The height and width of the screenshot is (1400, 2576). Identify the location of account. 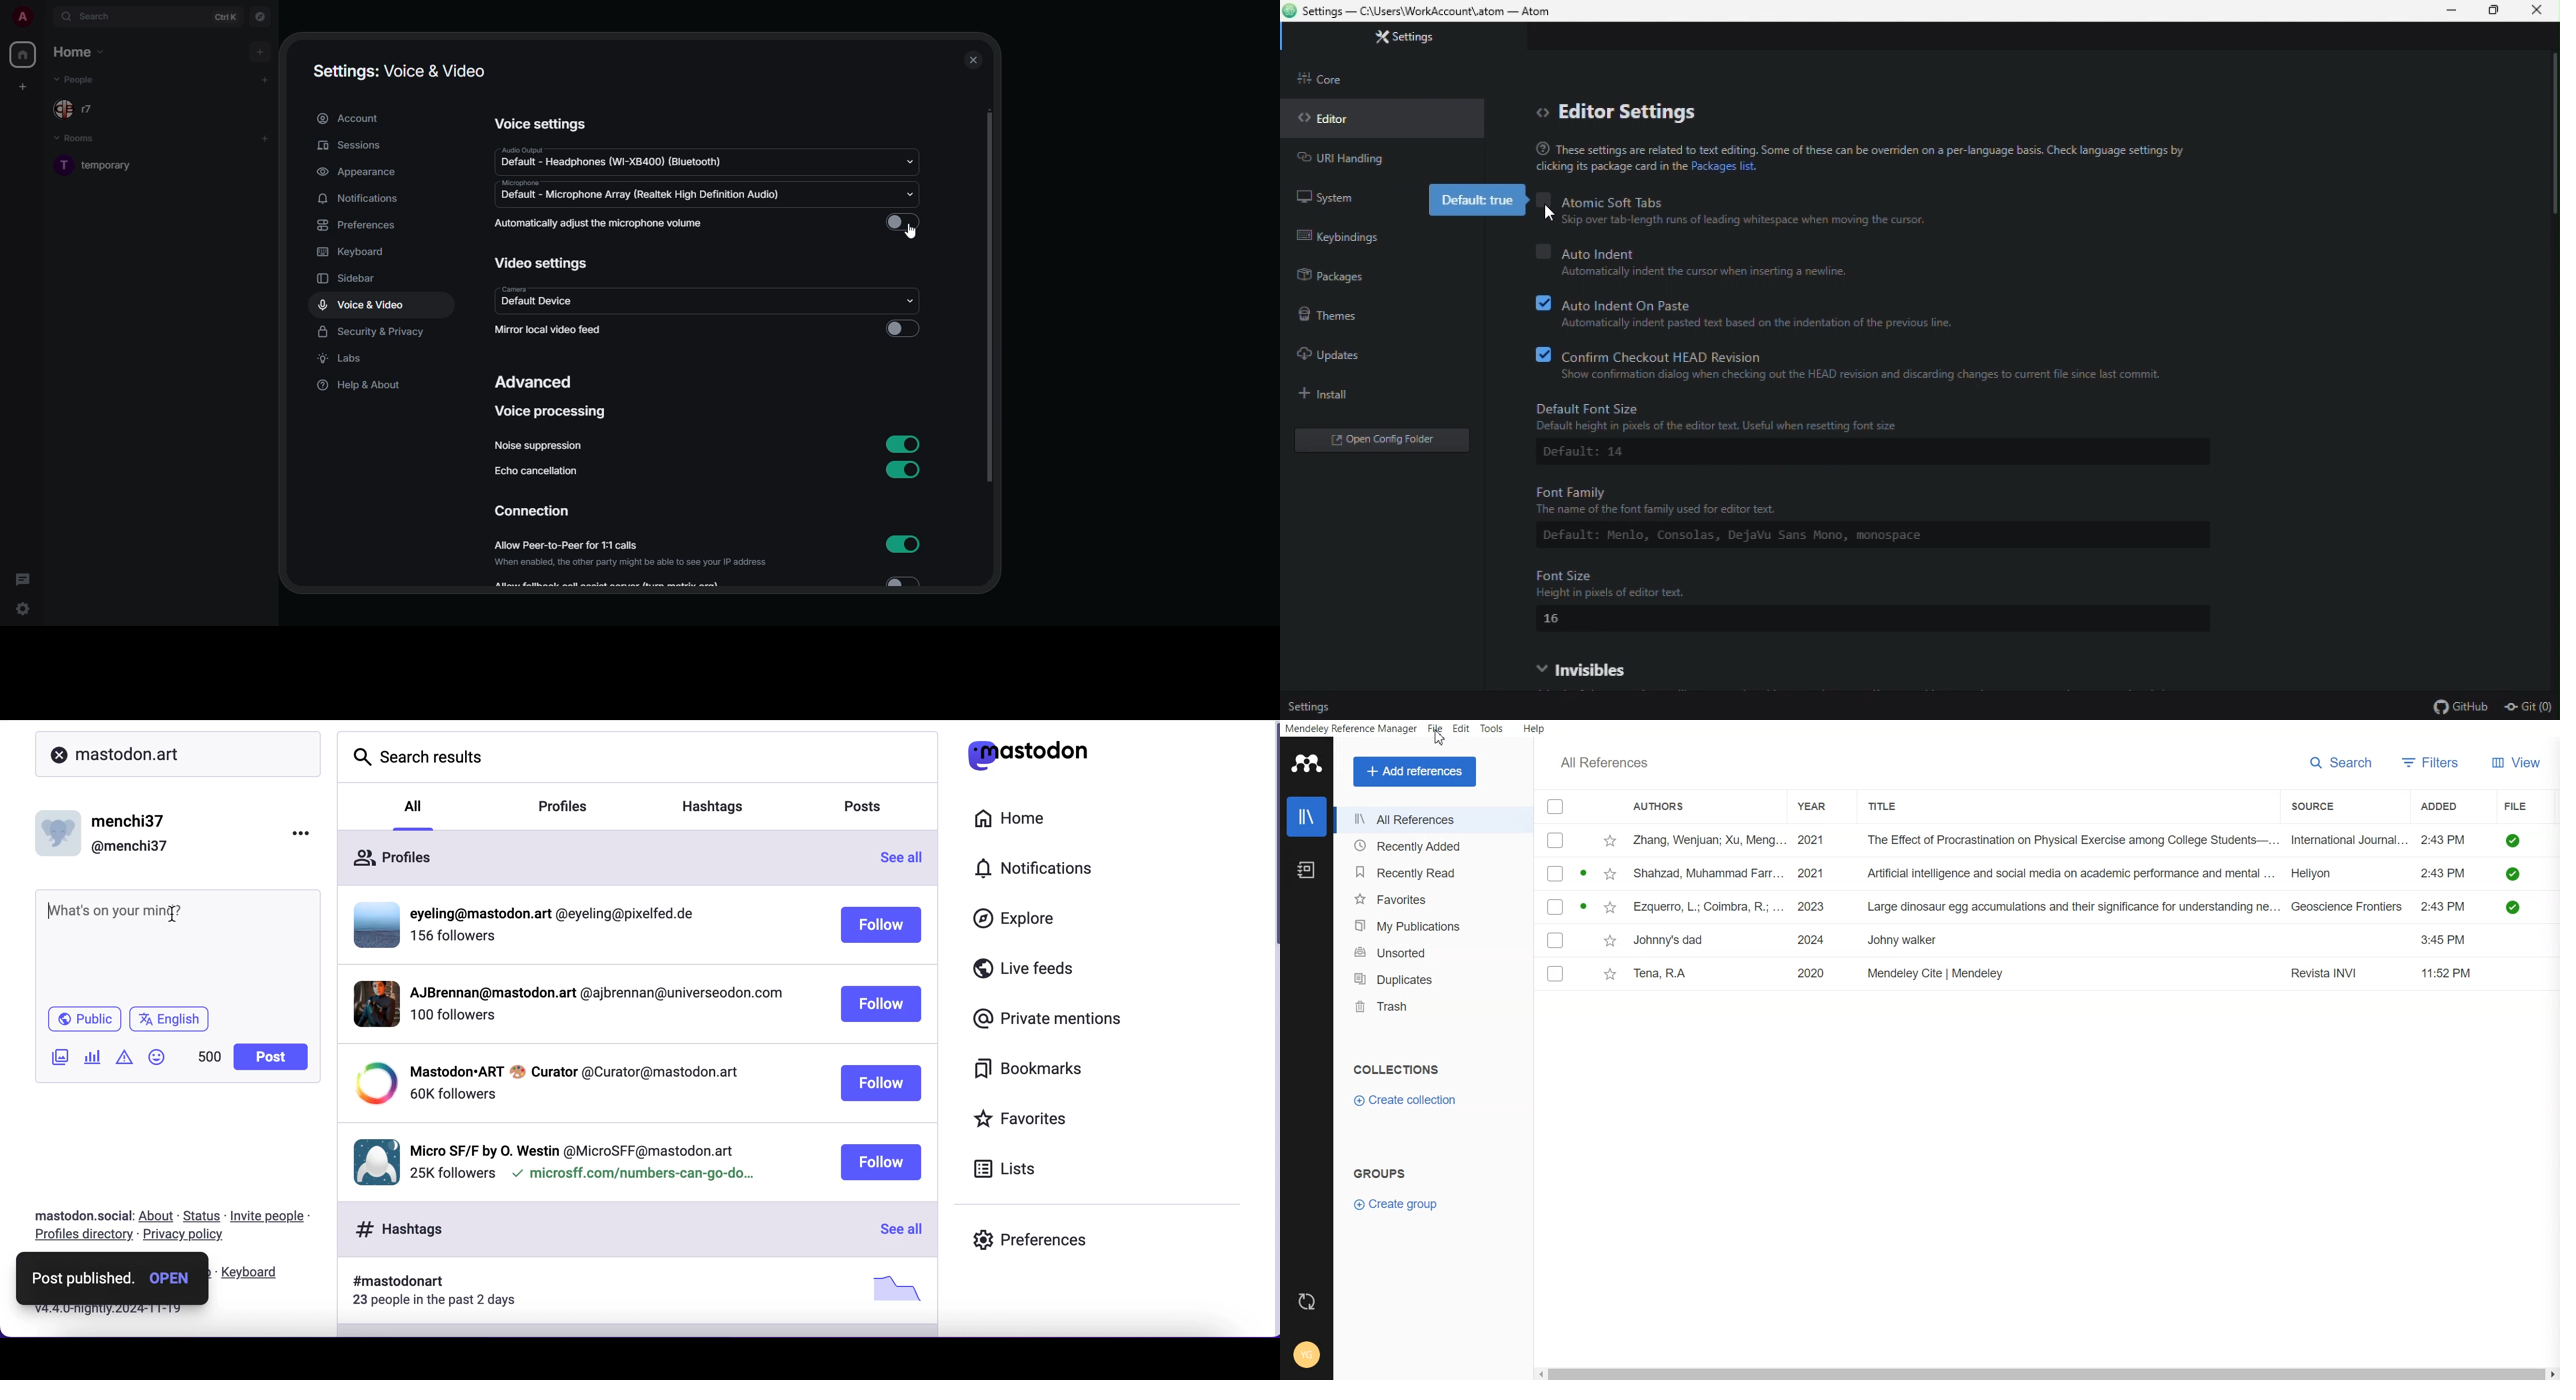
(351, 119).